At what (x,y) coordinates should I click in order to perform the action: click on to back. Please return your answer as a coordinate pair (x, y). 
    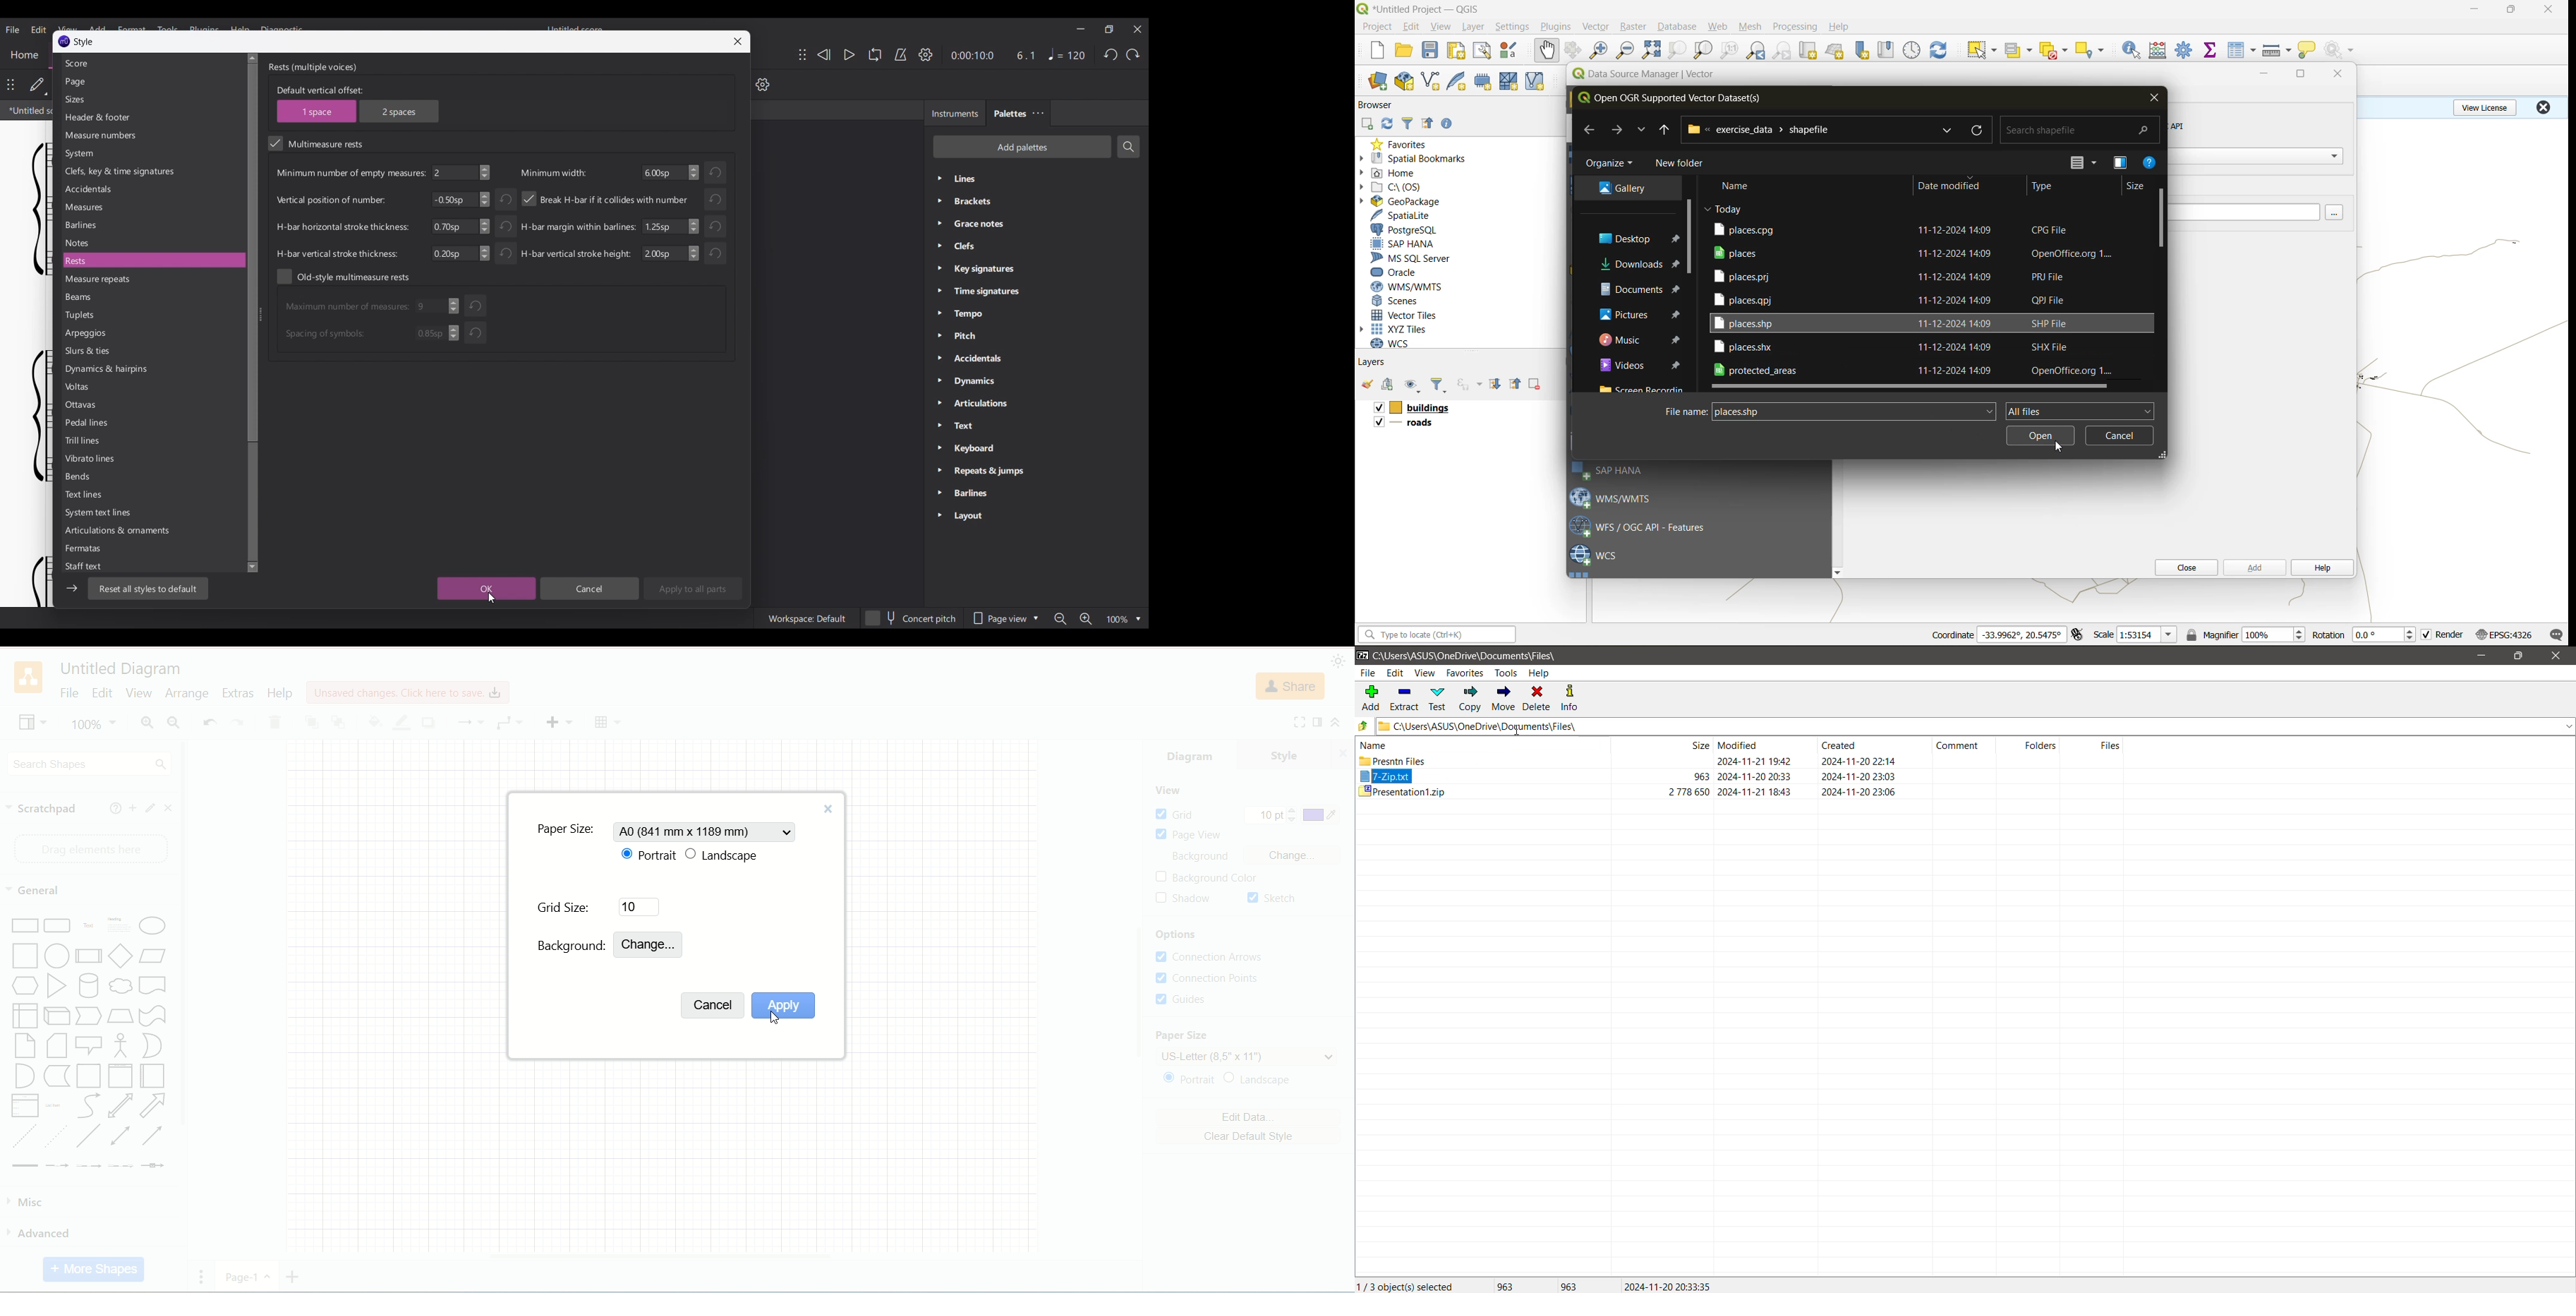
    Looking at the image, I should click on (339, 721).